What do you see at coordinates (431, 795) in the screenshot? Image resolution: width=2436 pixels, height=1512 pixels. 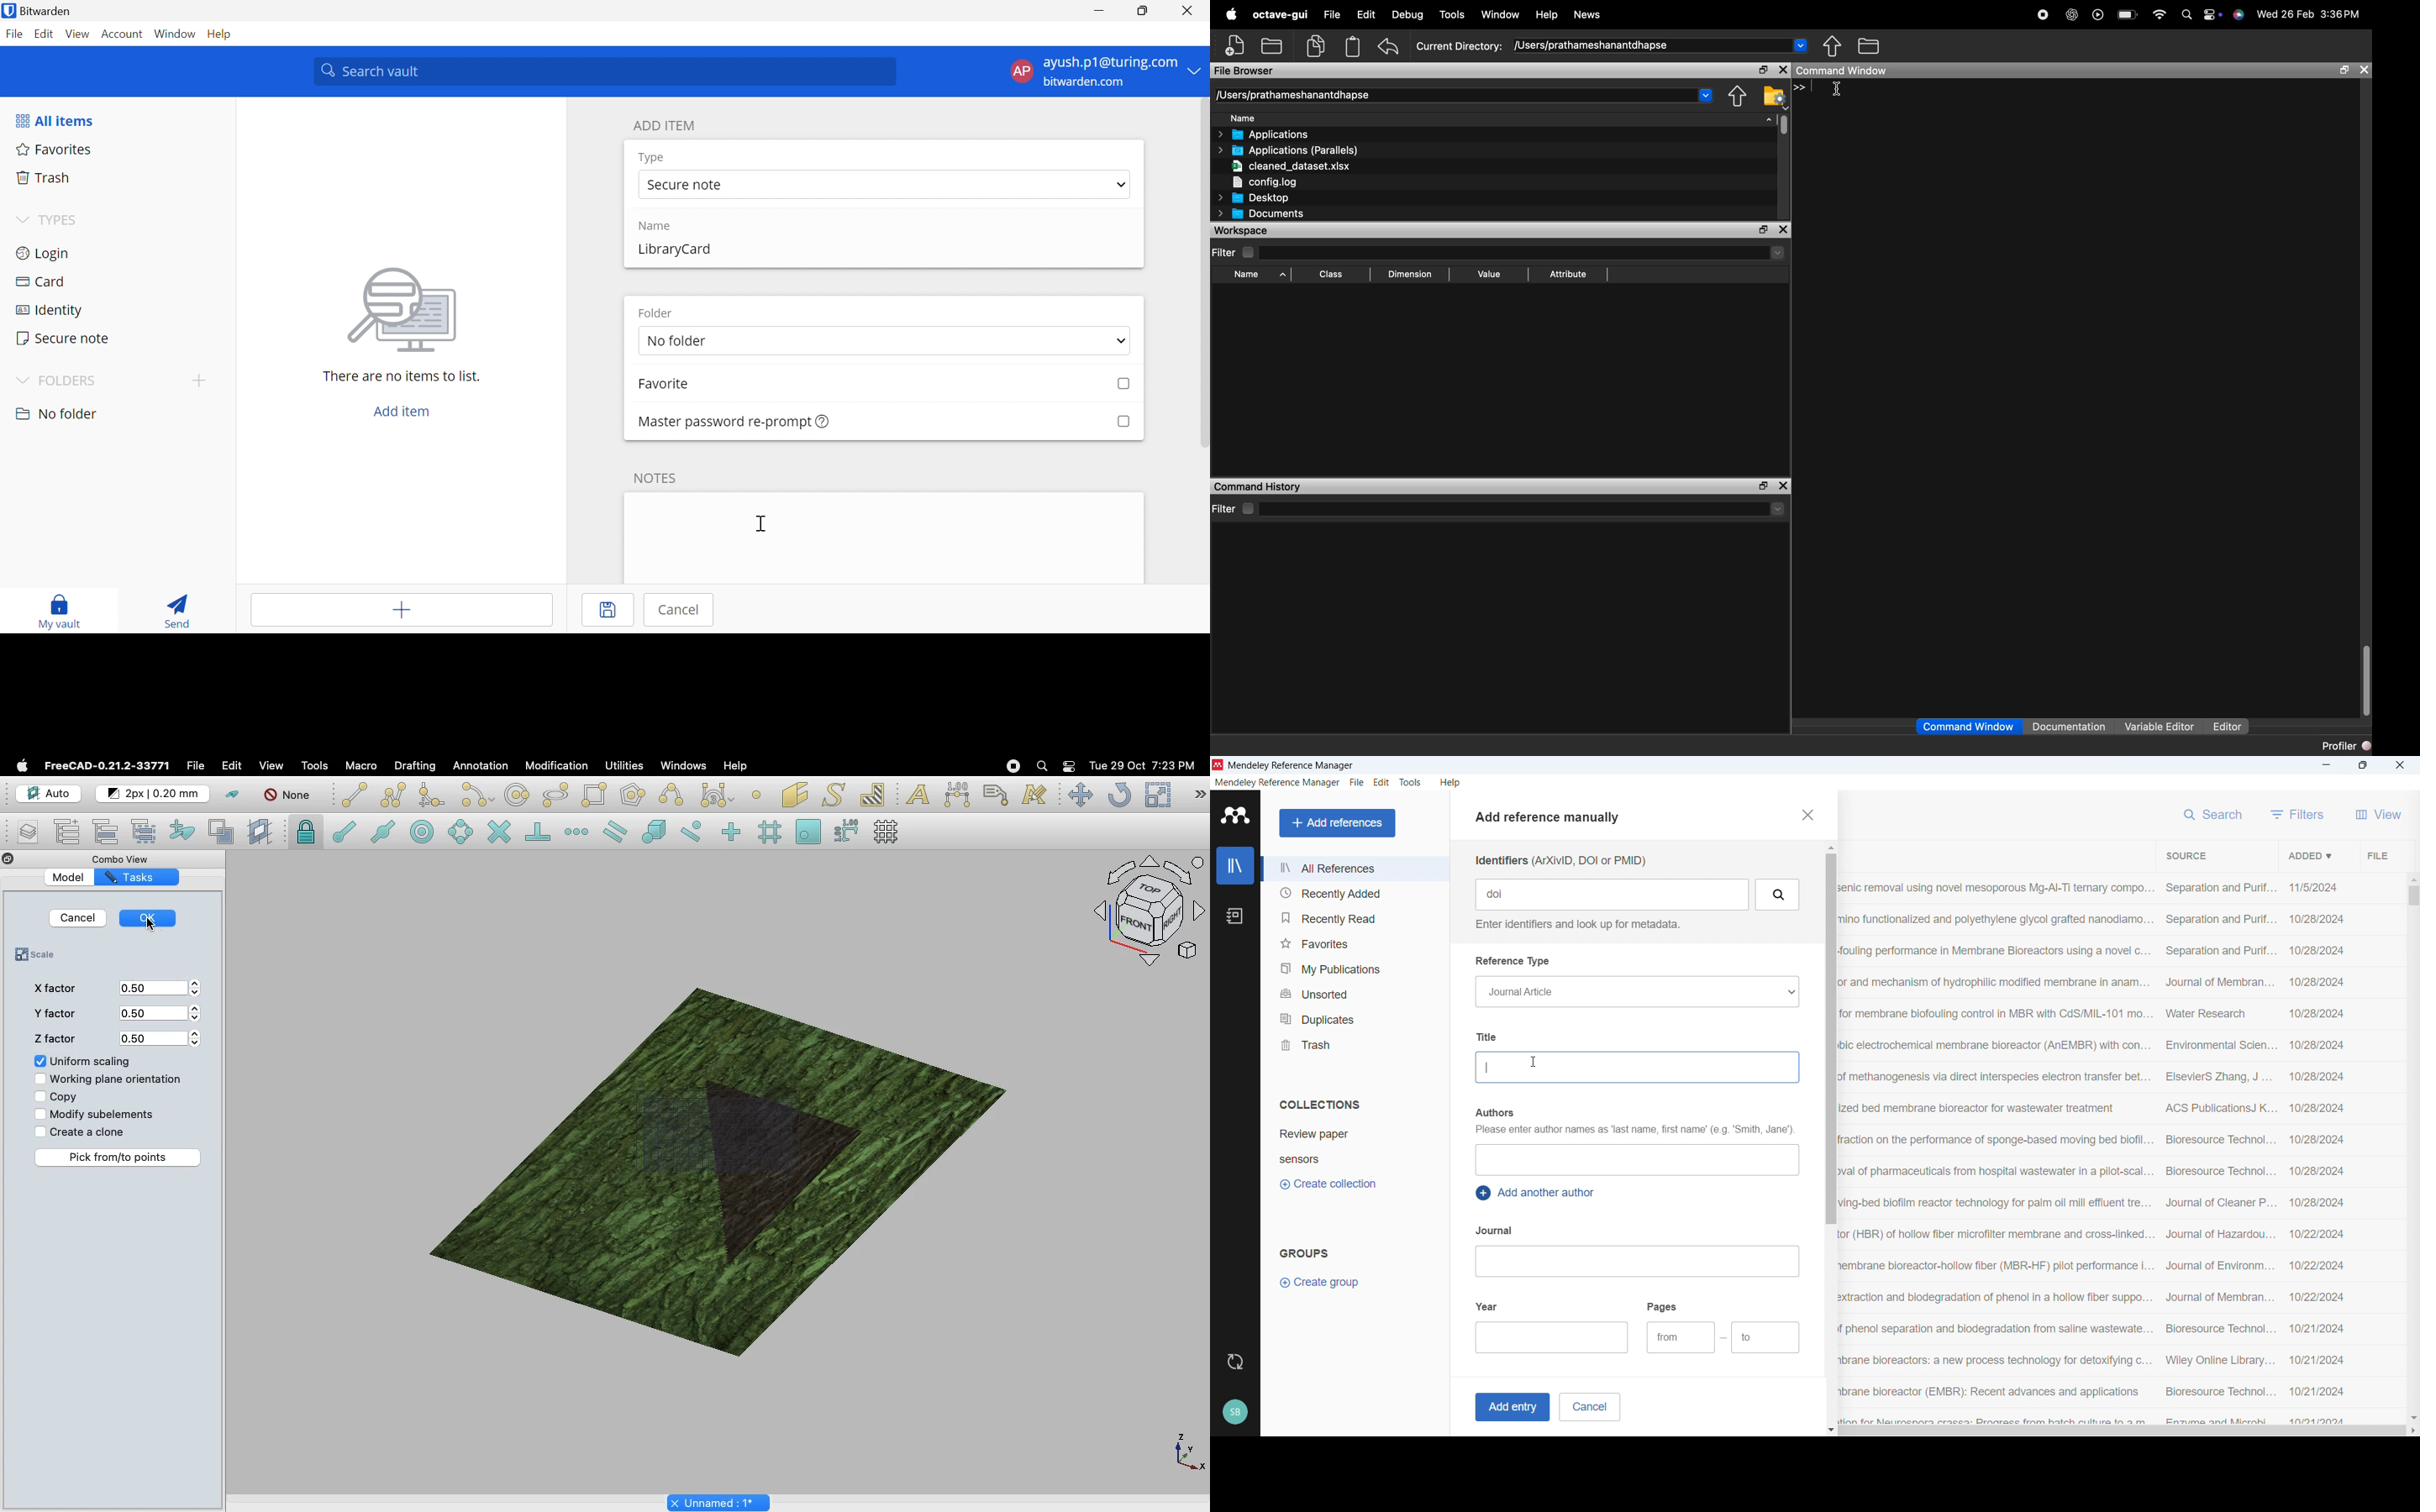 I see `Fillet` at bounding box center [431, 795].